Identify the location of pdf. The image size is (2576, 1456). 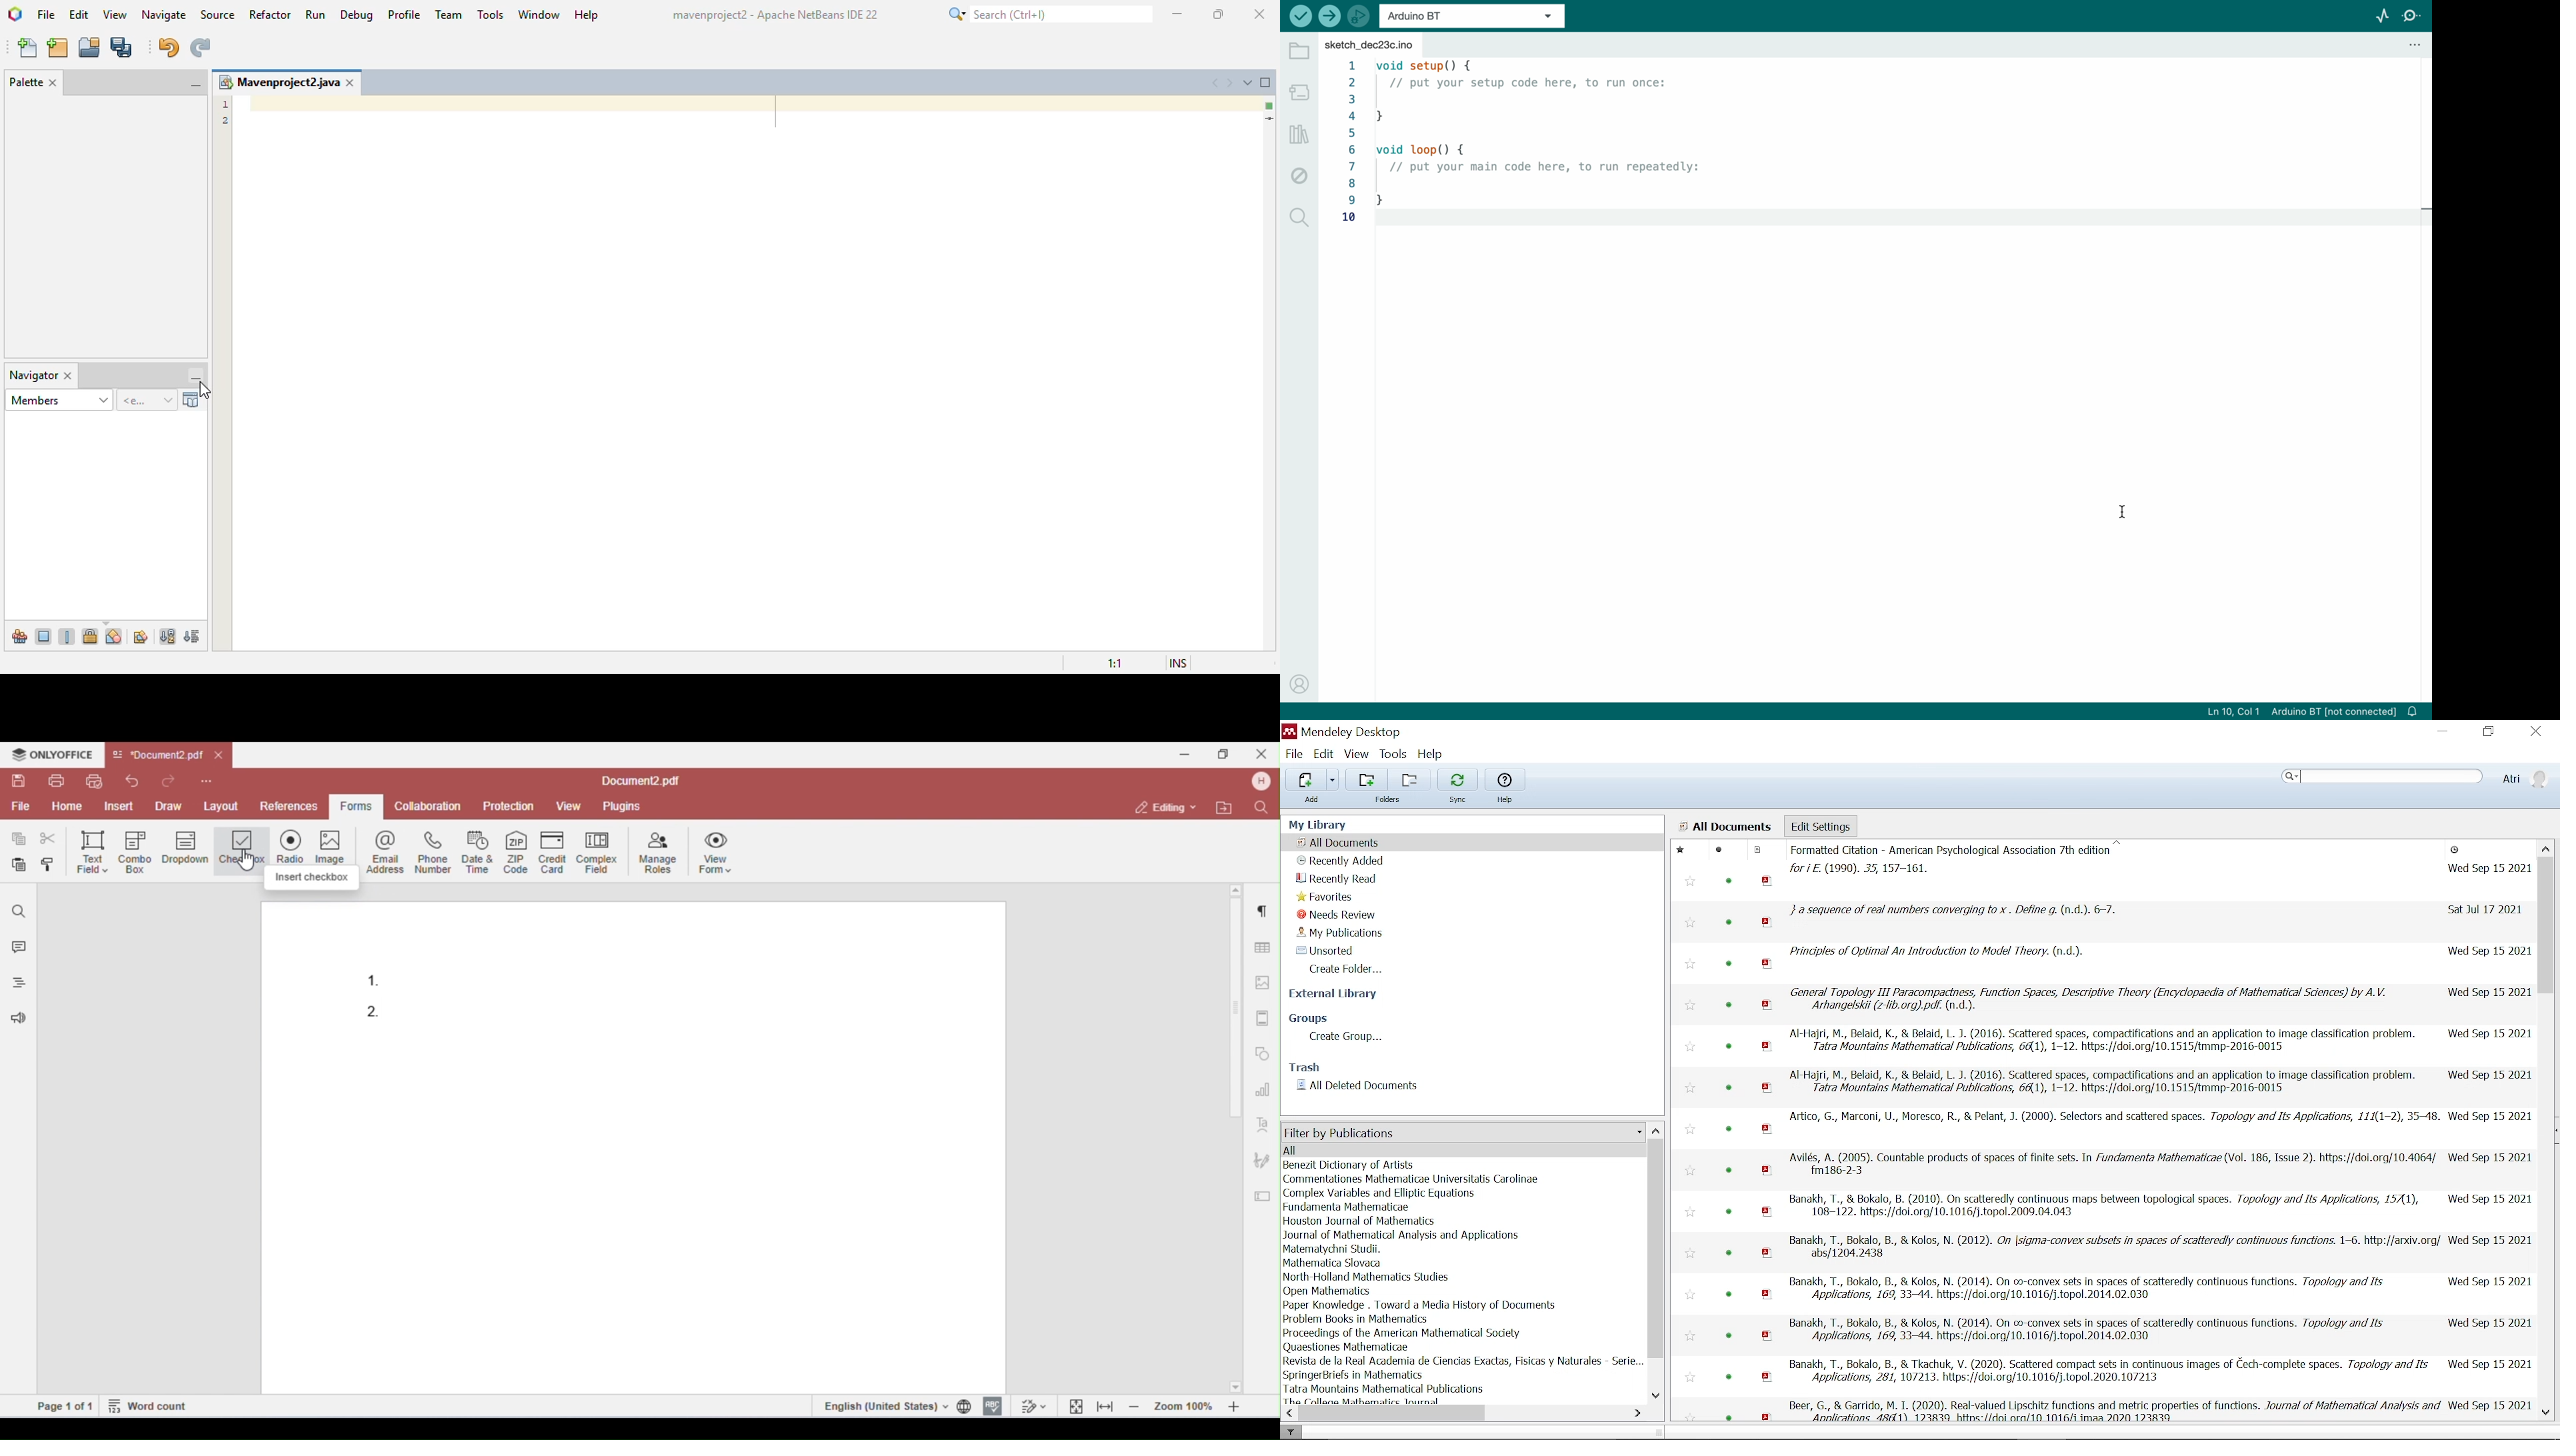
(1768, 1046).